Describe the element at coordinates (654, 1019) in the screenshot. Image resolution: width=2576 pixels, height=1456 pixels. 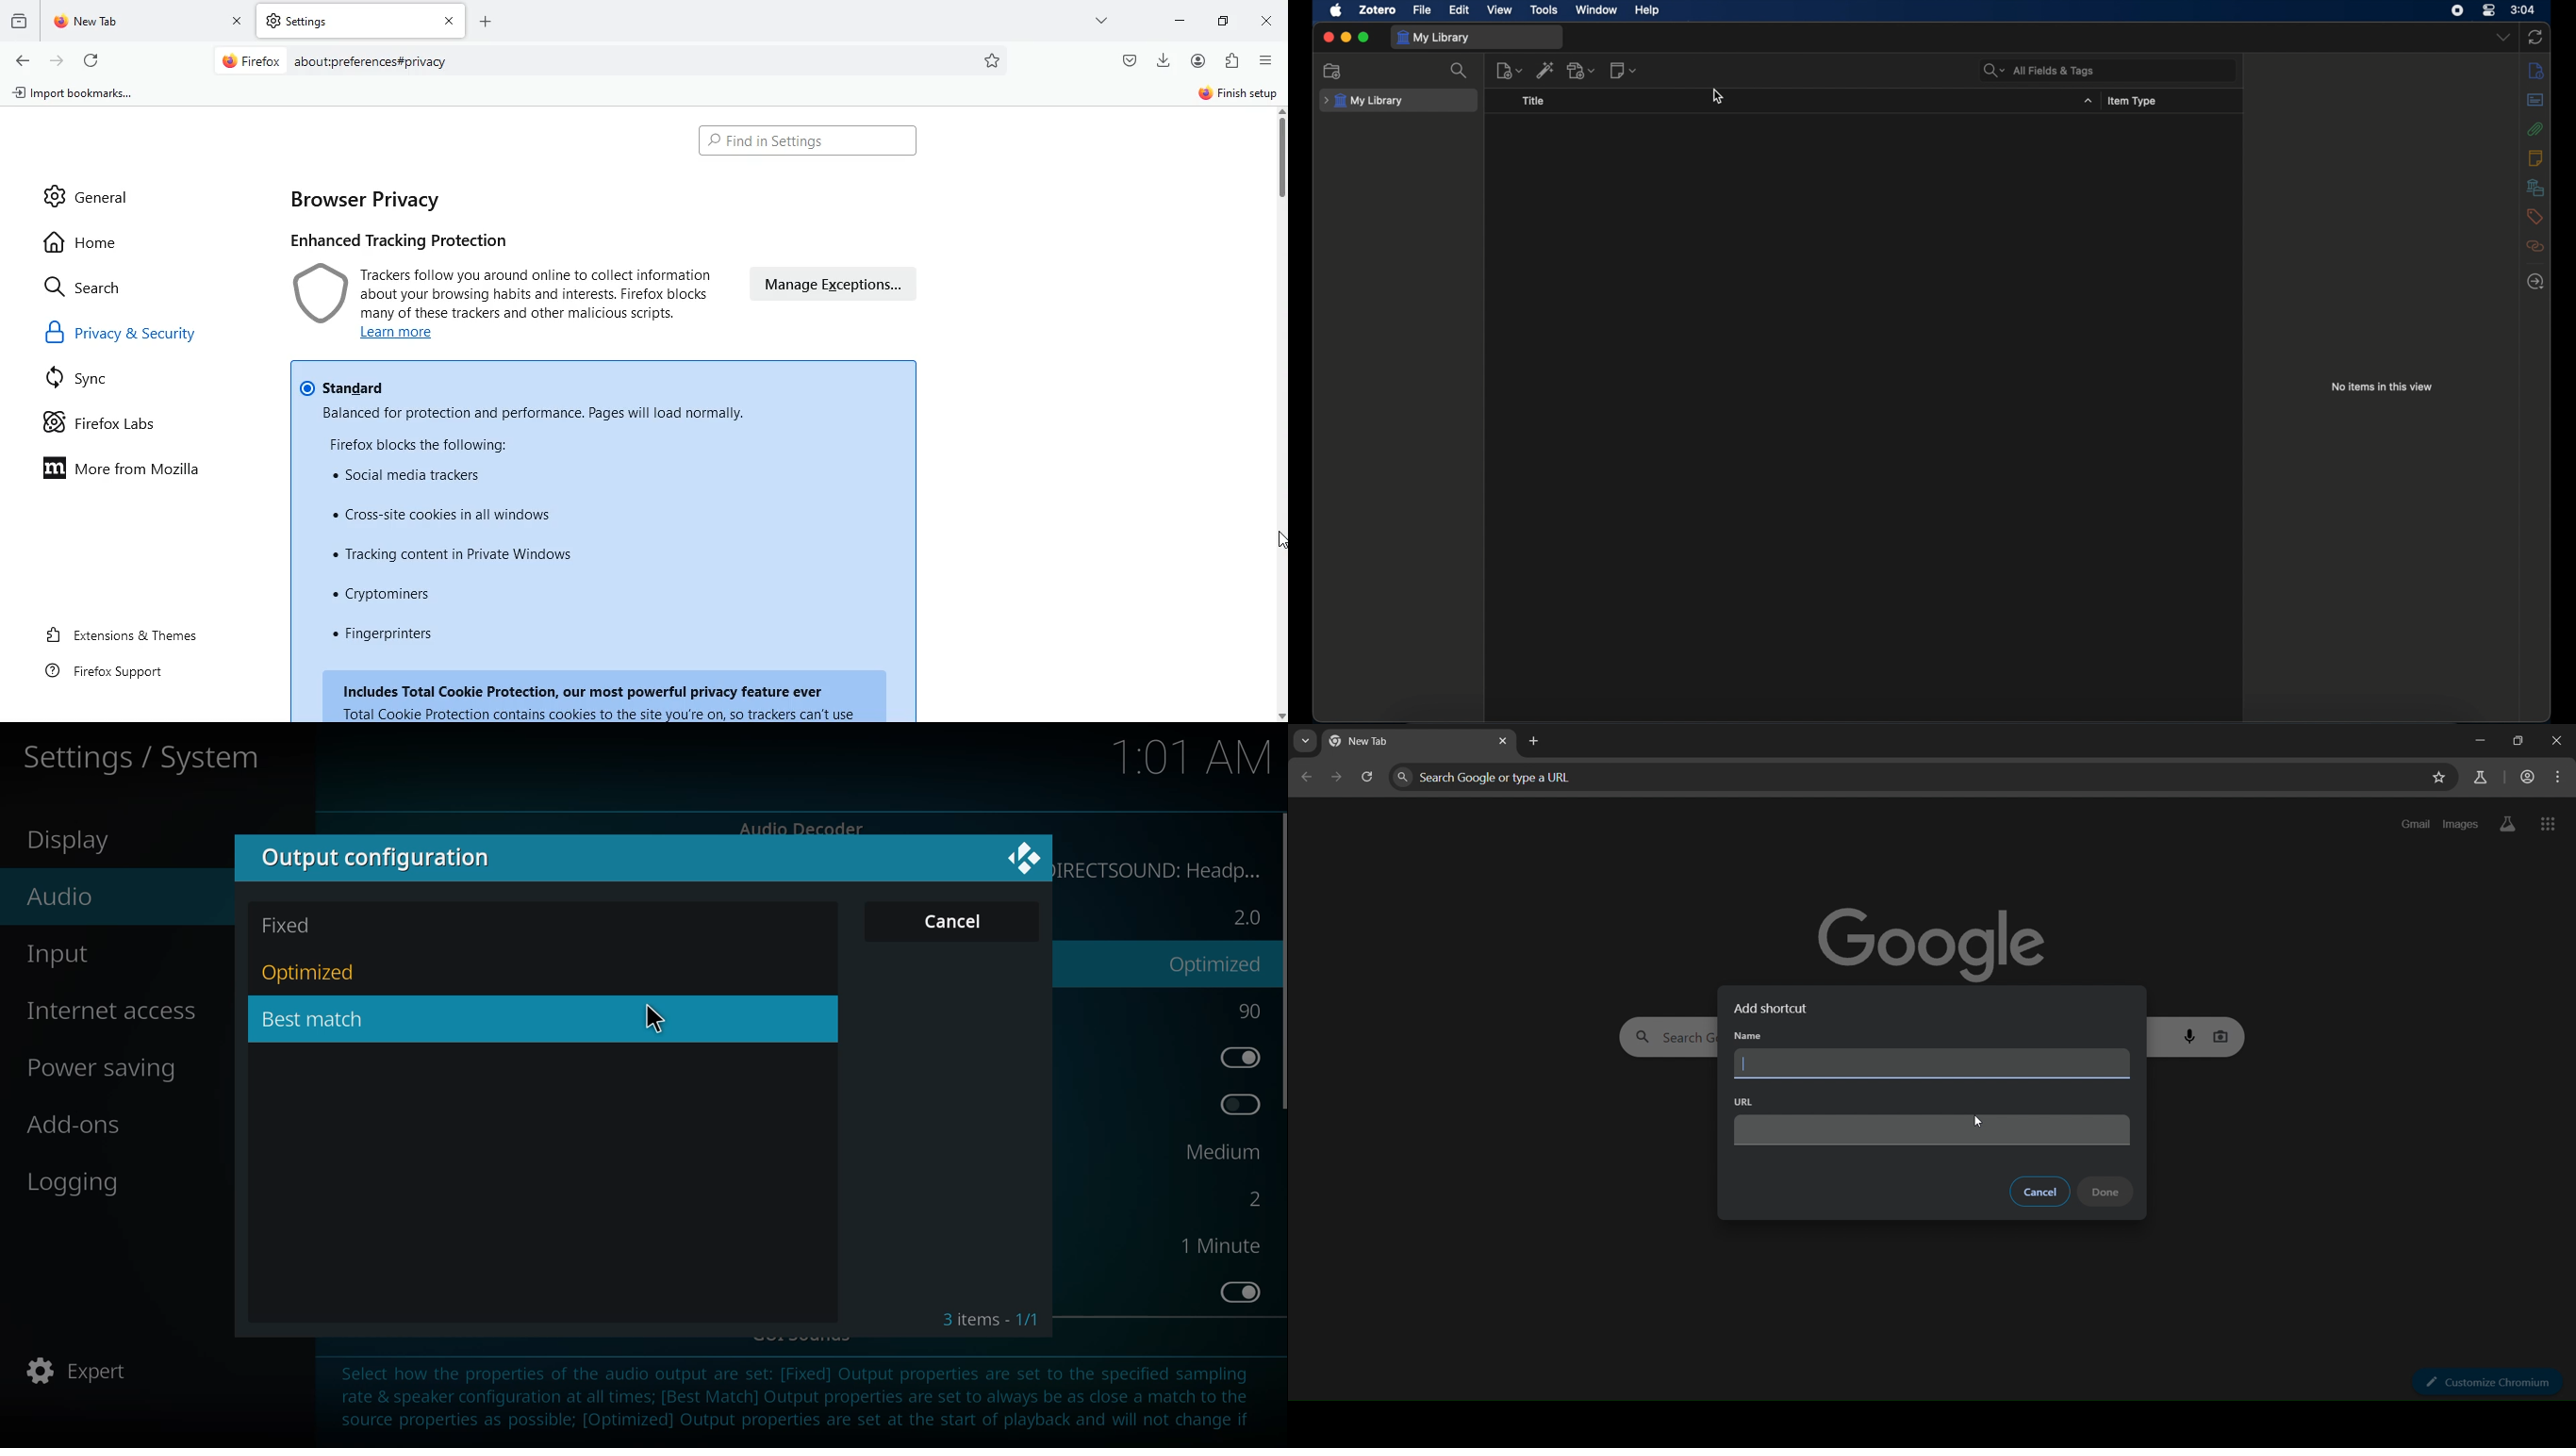
I see `cursor` at that location.